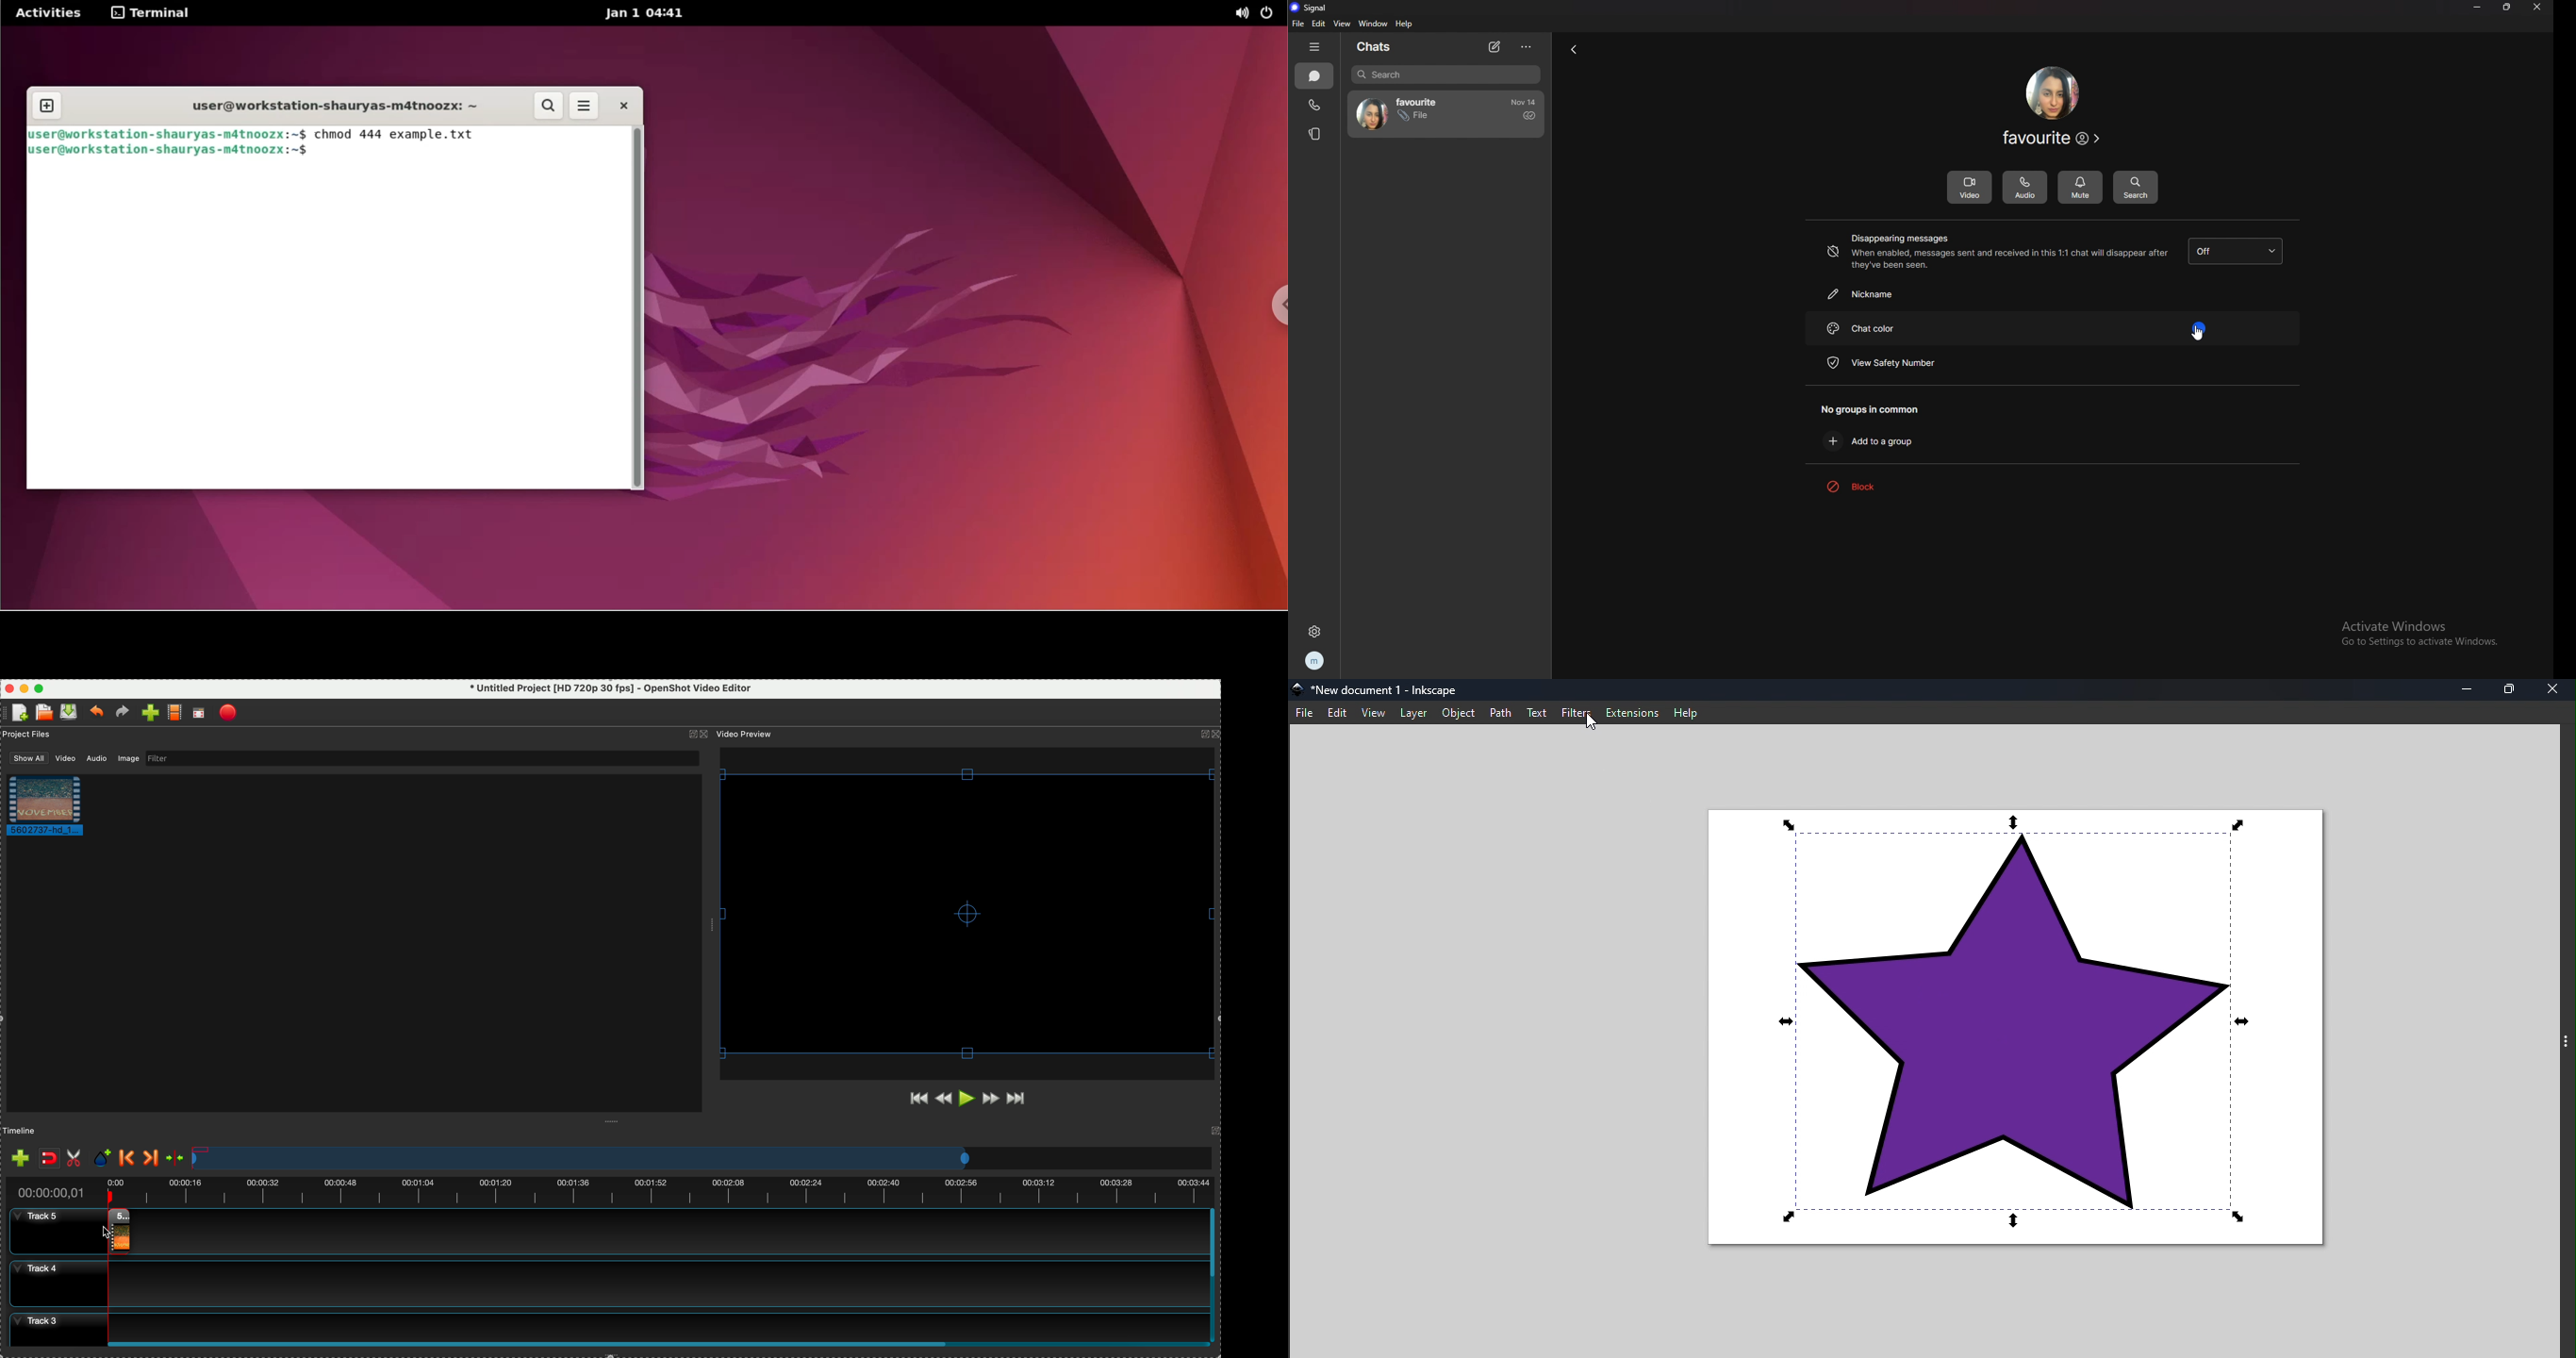 The image size is (2576, 1372). I want to click on video preview, so click(751, 734).